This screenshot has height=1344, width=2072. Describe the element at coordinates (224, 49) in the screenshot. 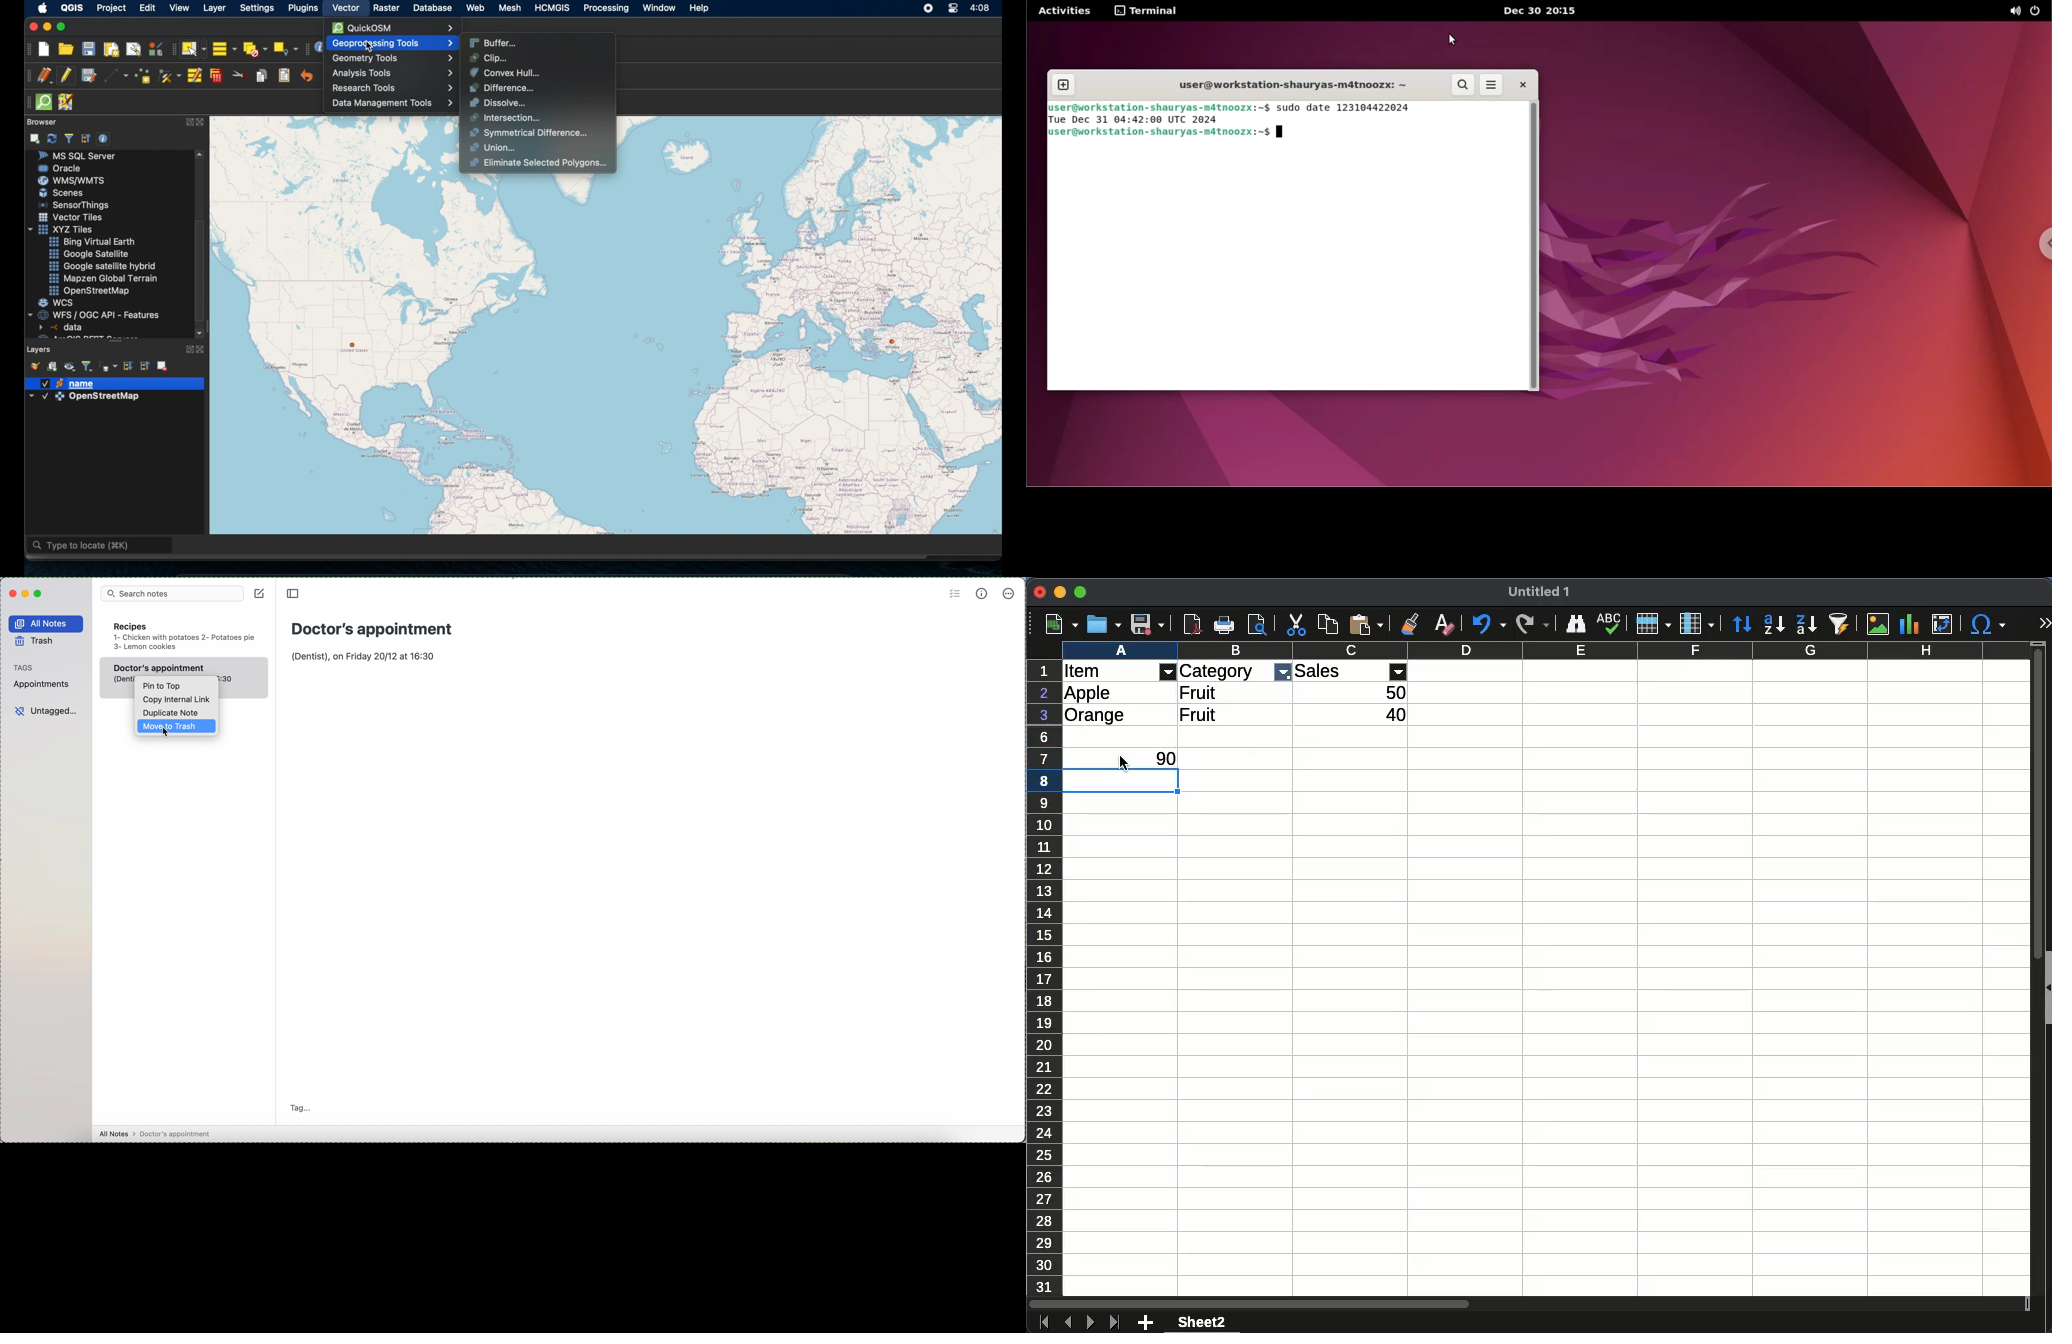

I see `select all features` at that location.